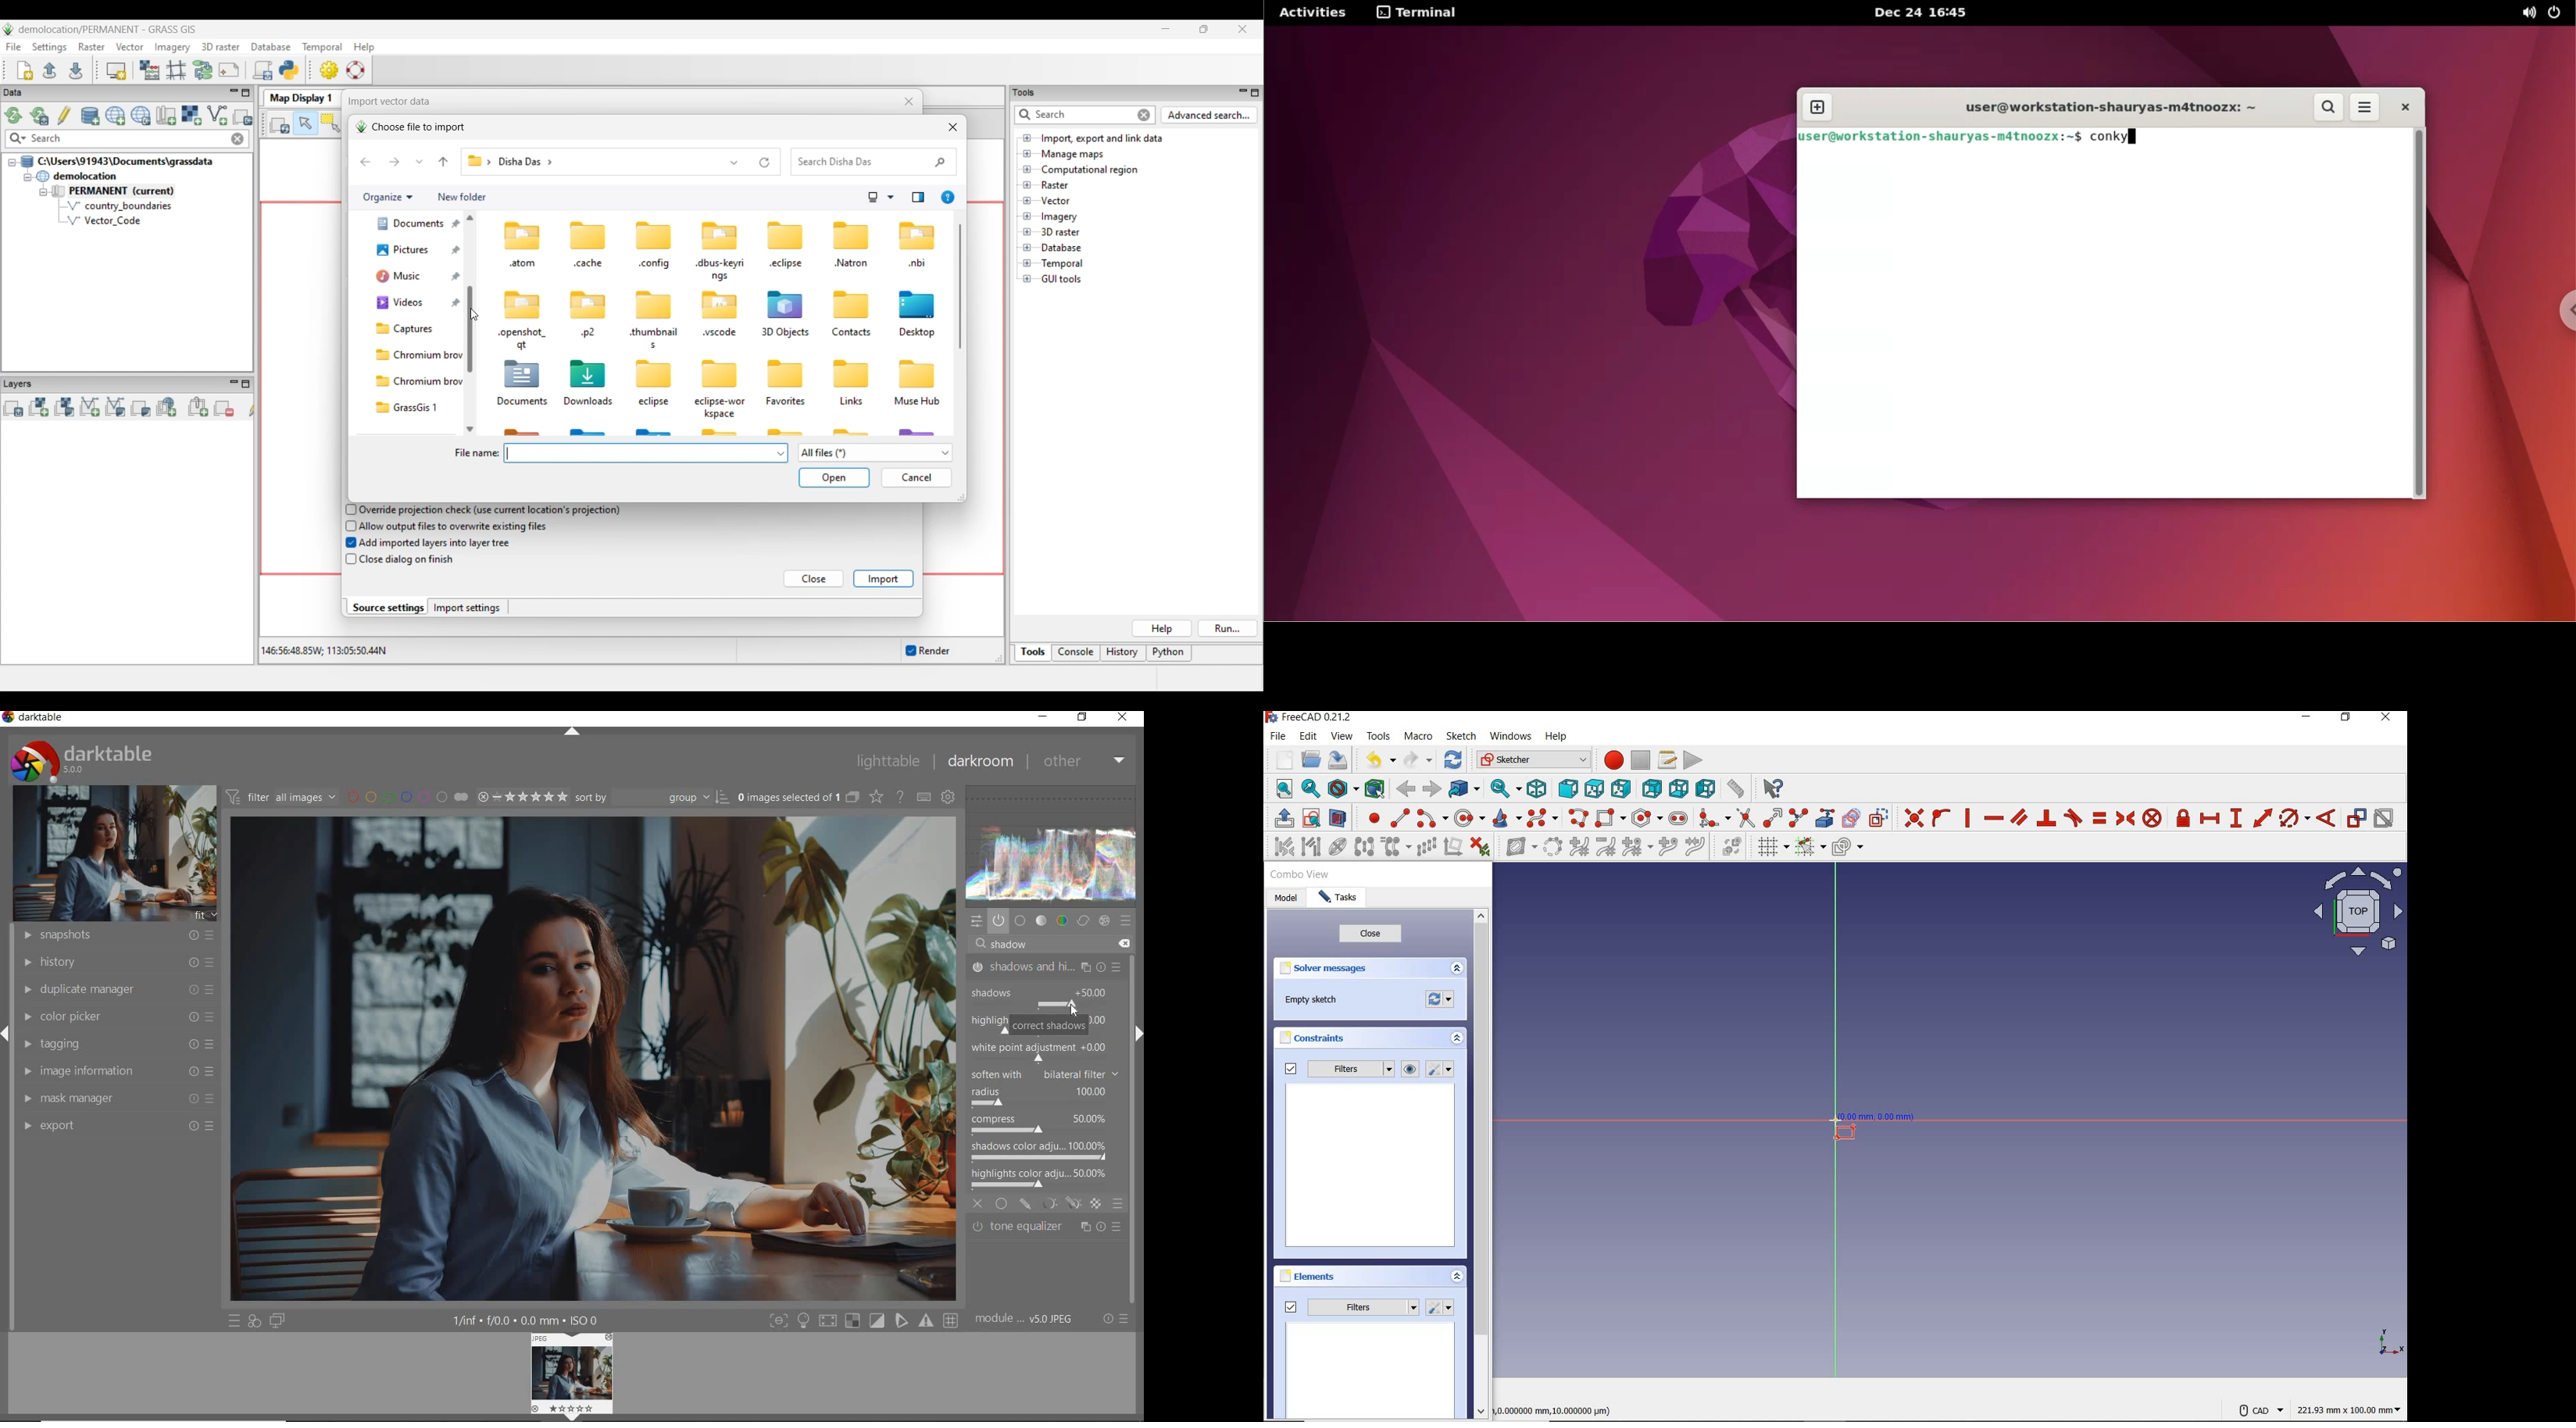 This screenshot has width=2576, height=1428. What do you see at coordinates (1773, 818) in the screenshot?
I see `extend edge` at bounding box center [1773, 818].